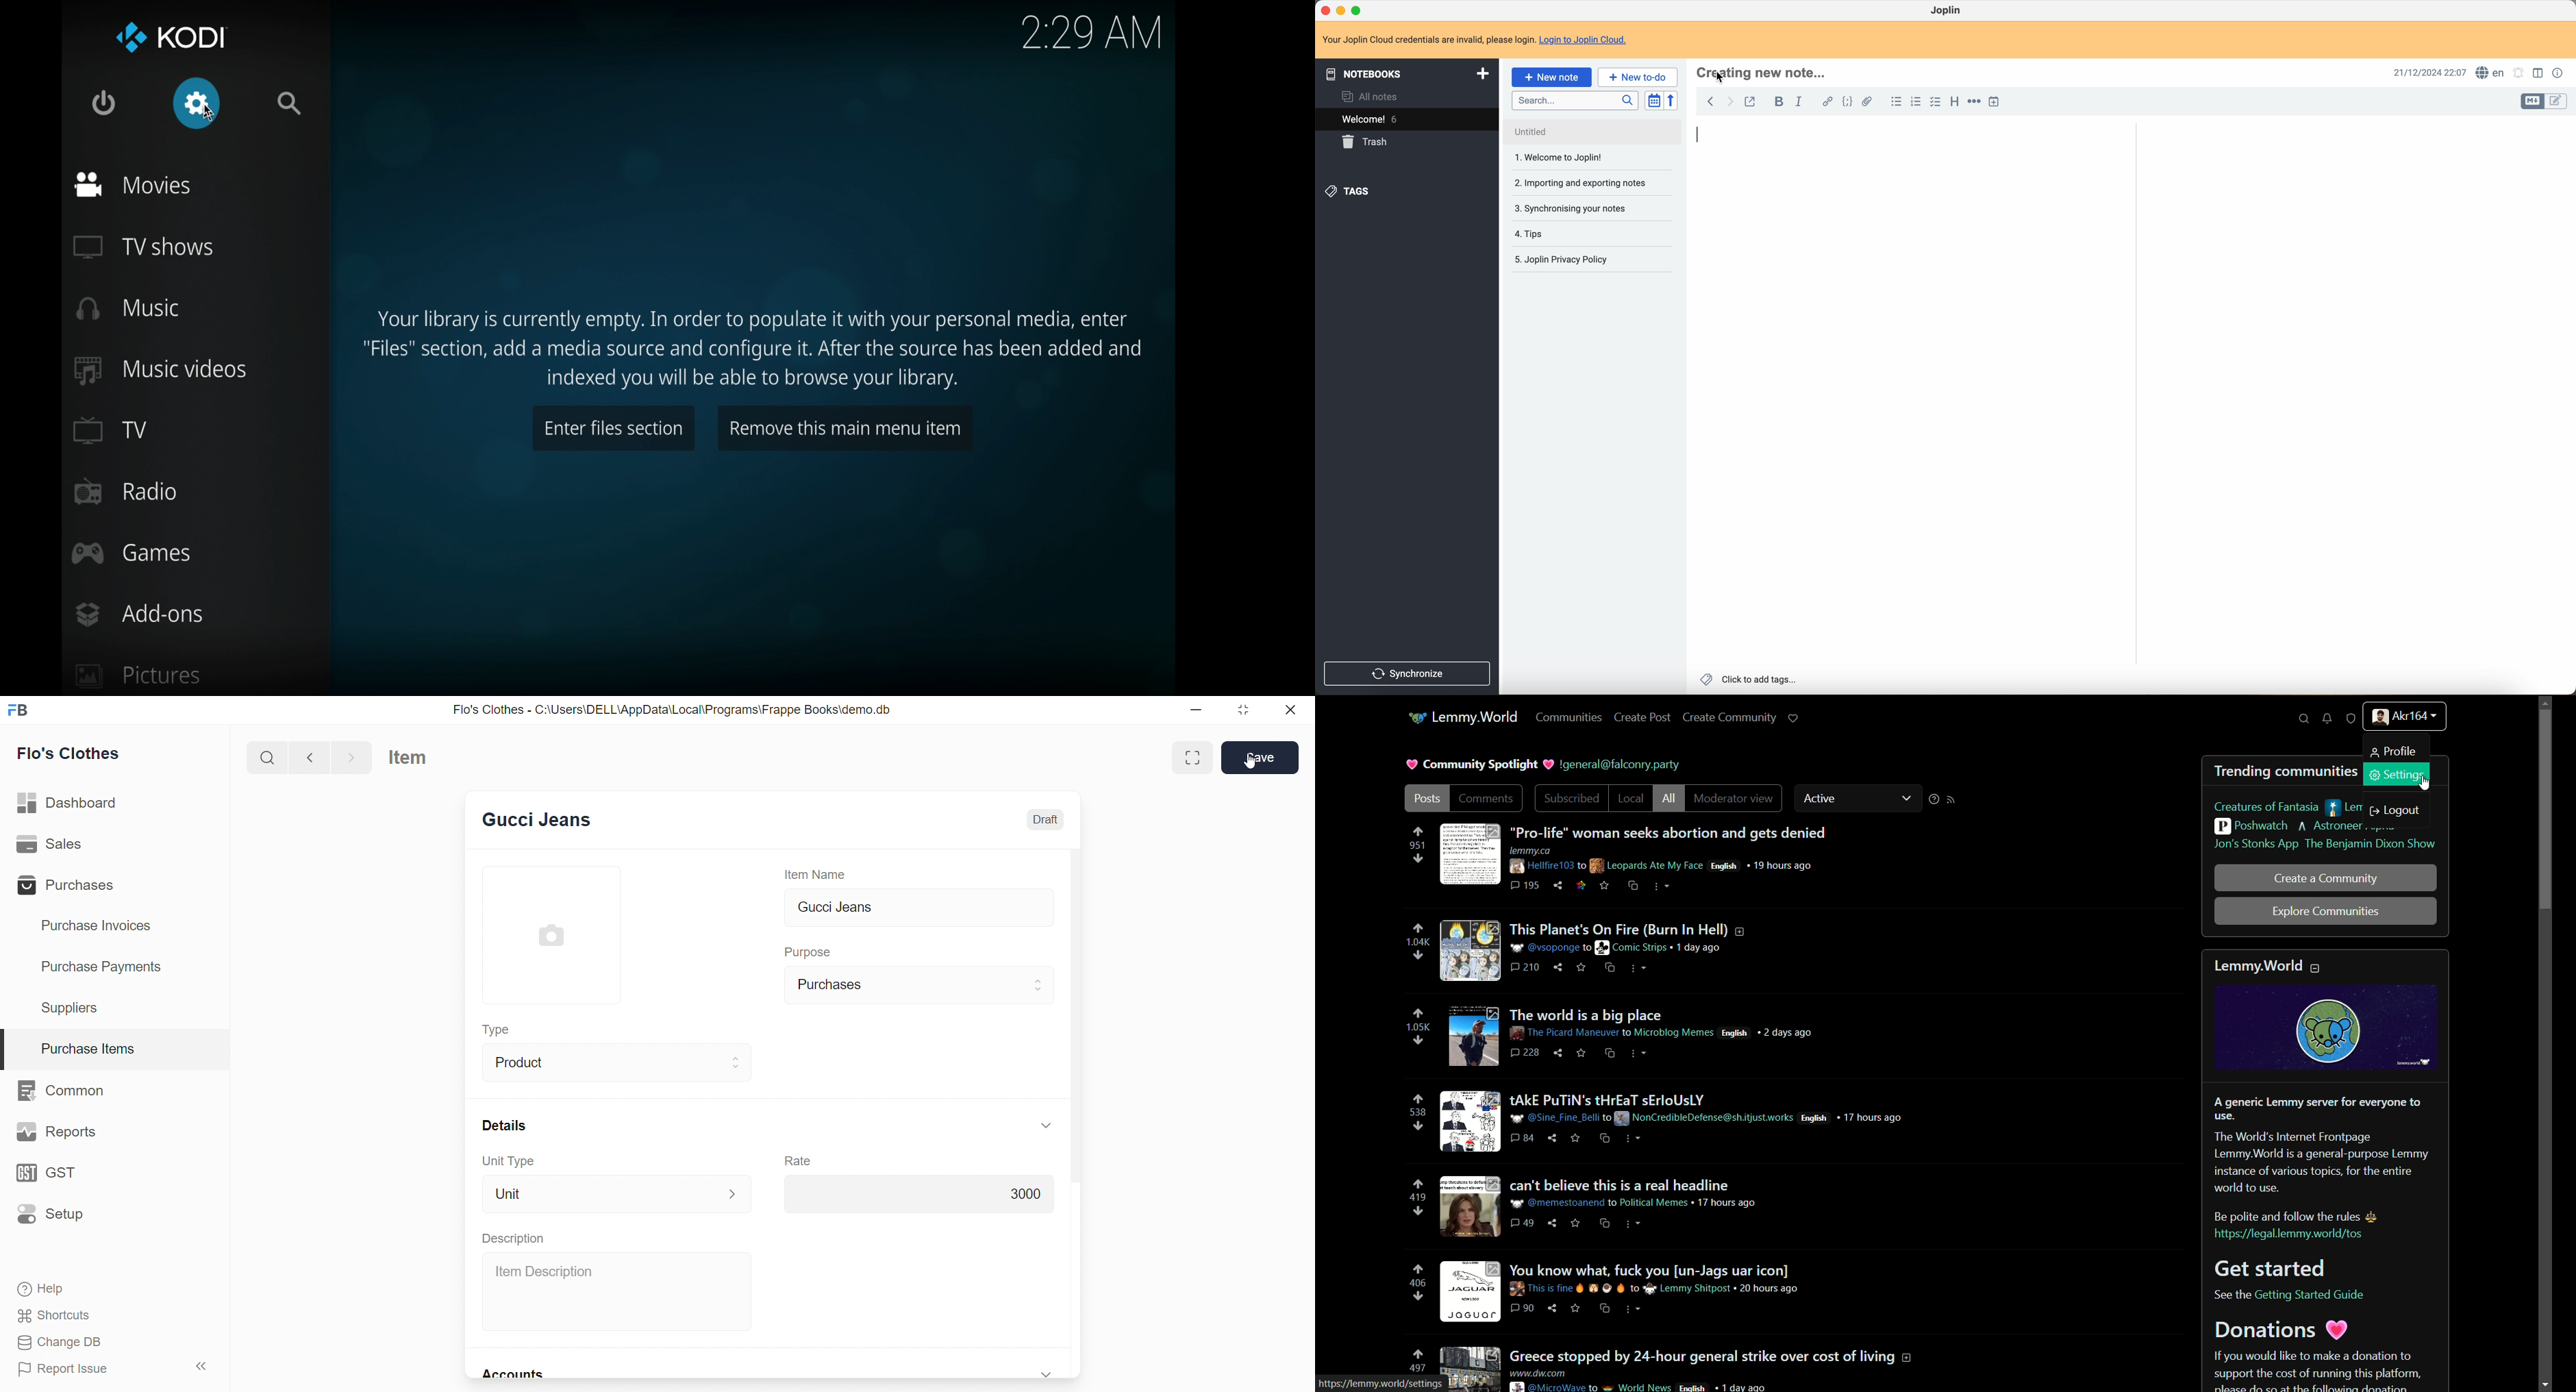 This screenshot has height=1400, width=2576. What do you see at coordinates (106, 967) in the screenshot?
I see `Purchase Payments` at bounding box center [106, 967].